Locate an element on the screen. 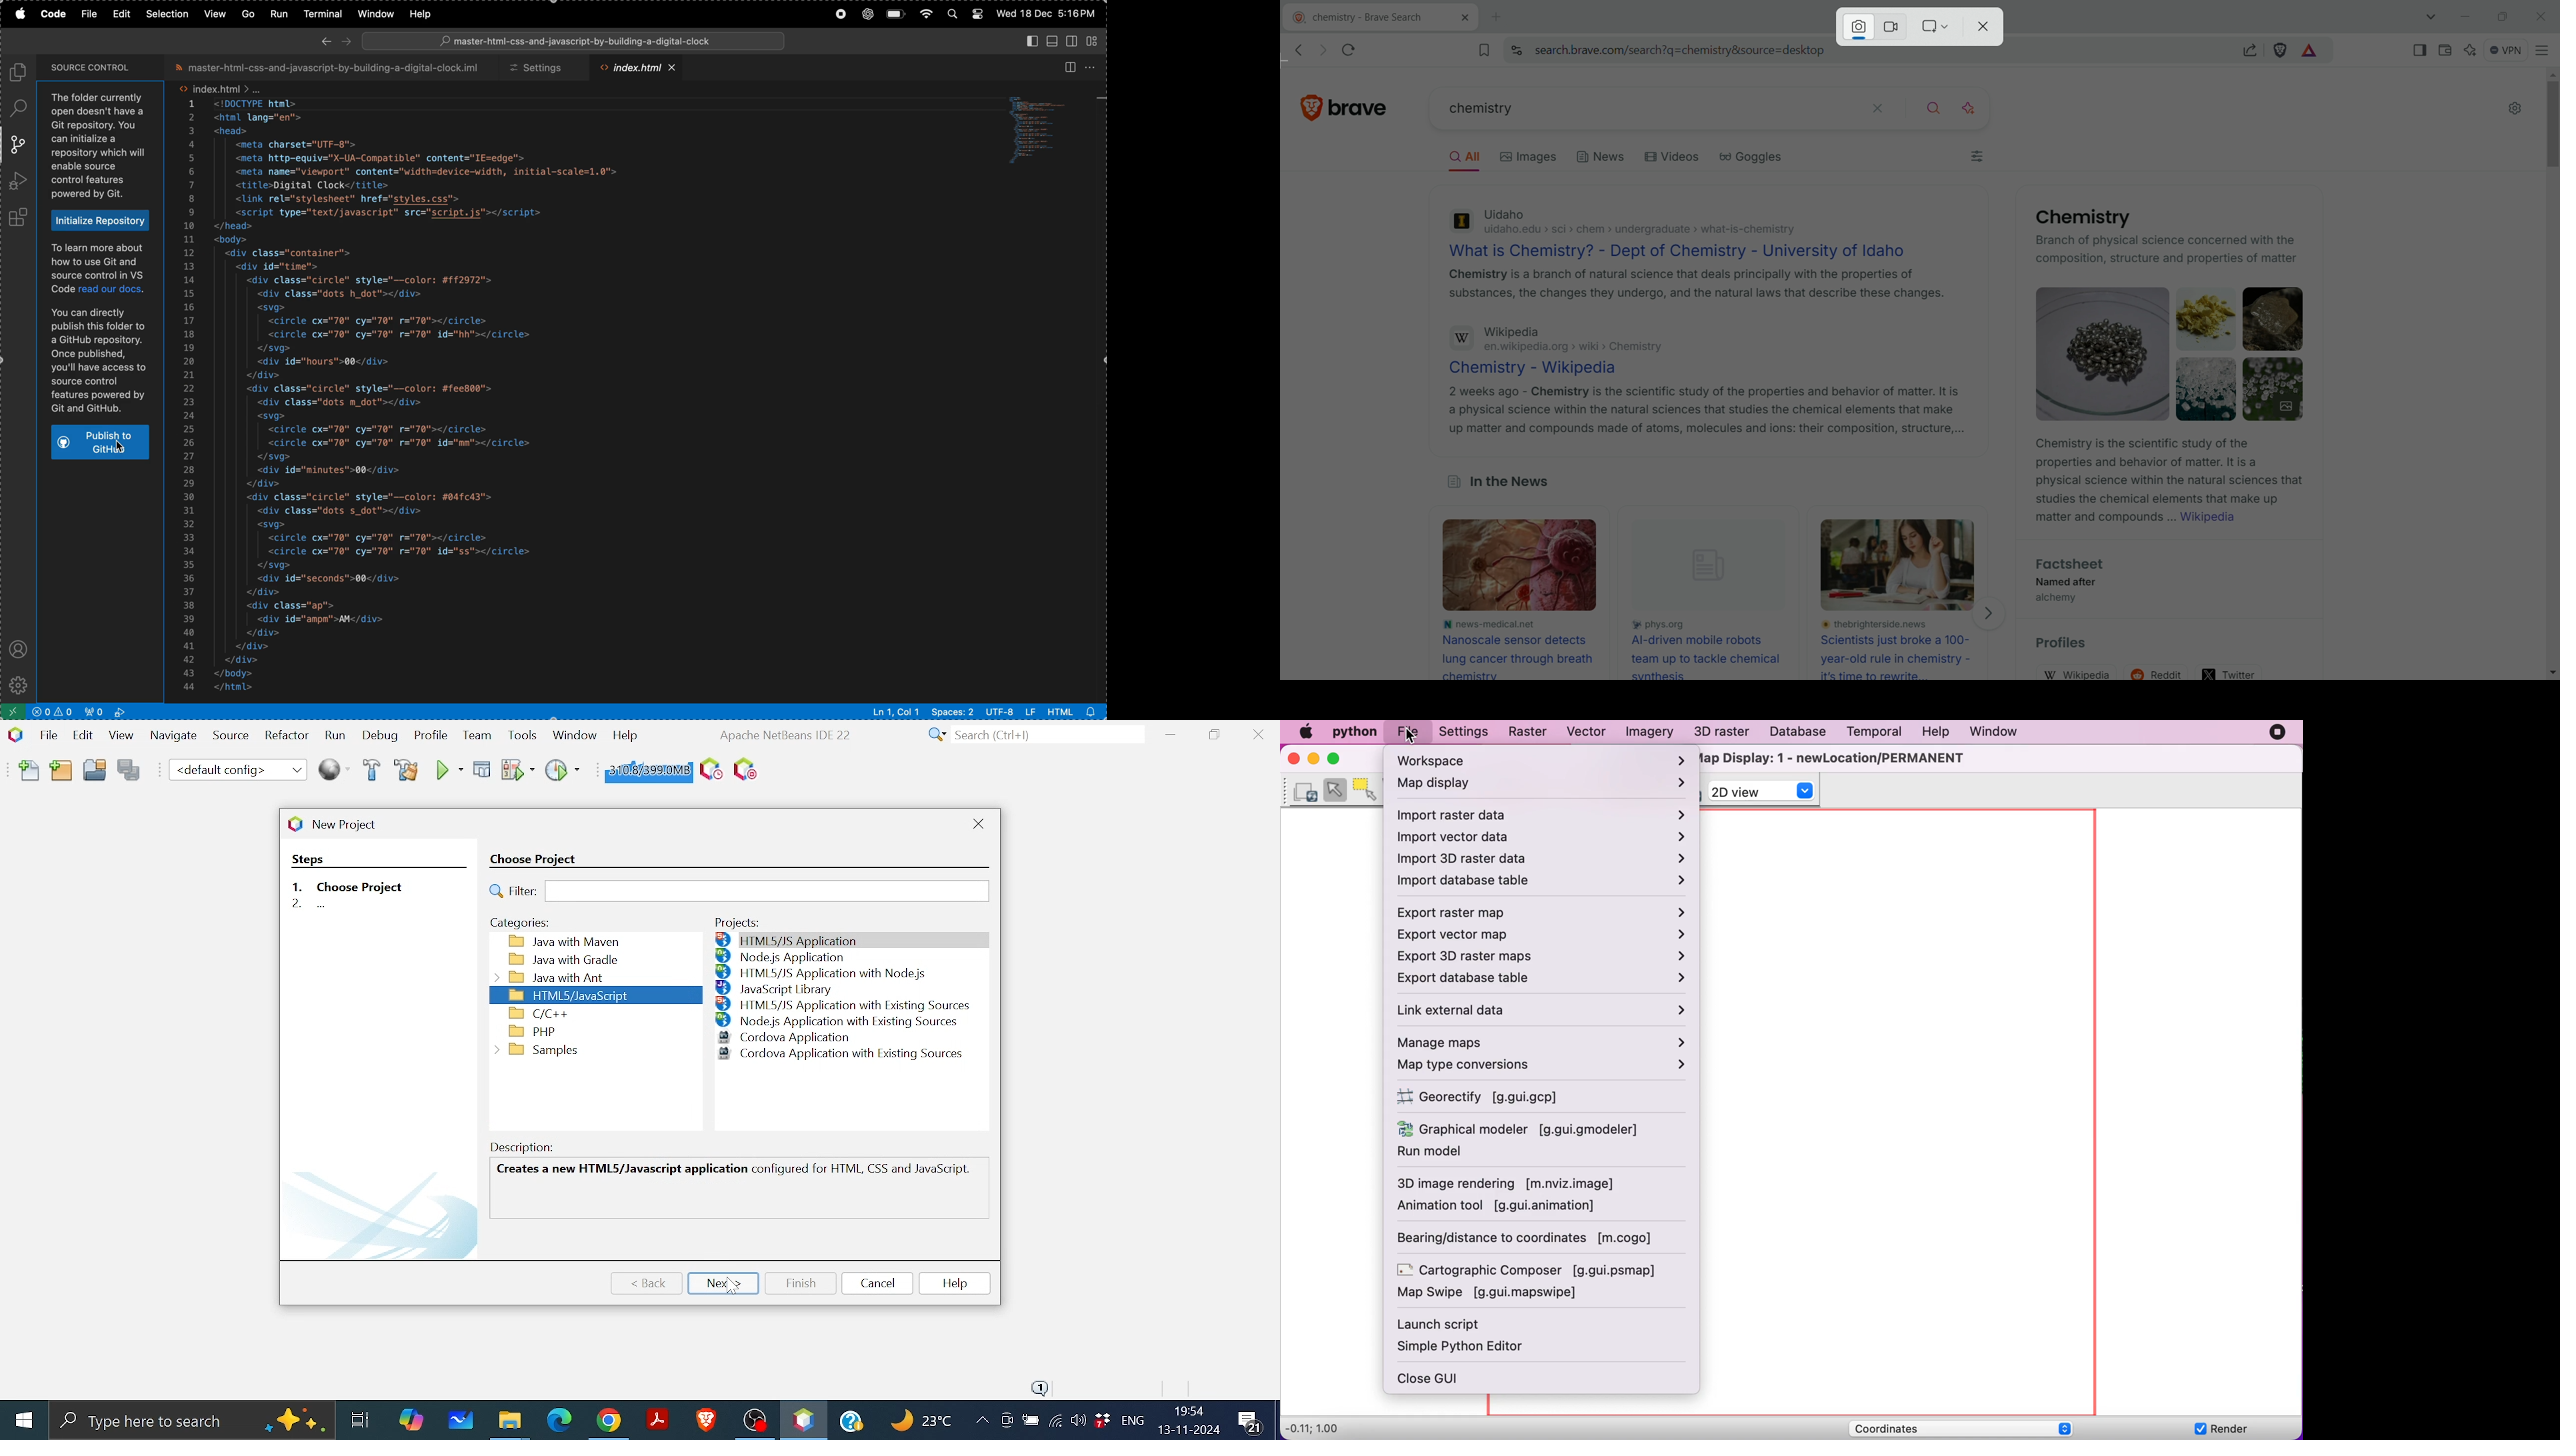 This screenshot has width=2576, height=1456. share this page is located at coordinates (2250, 49).